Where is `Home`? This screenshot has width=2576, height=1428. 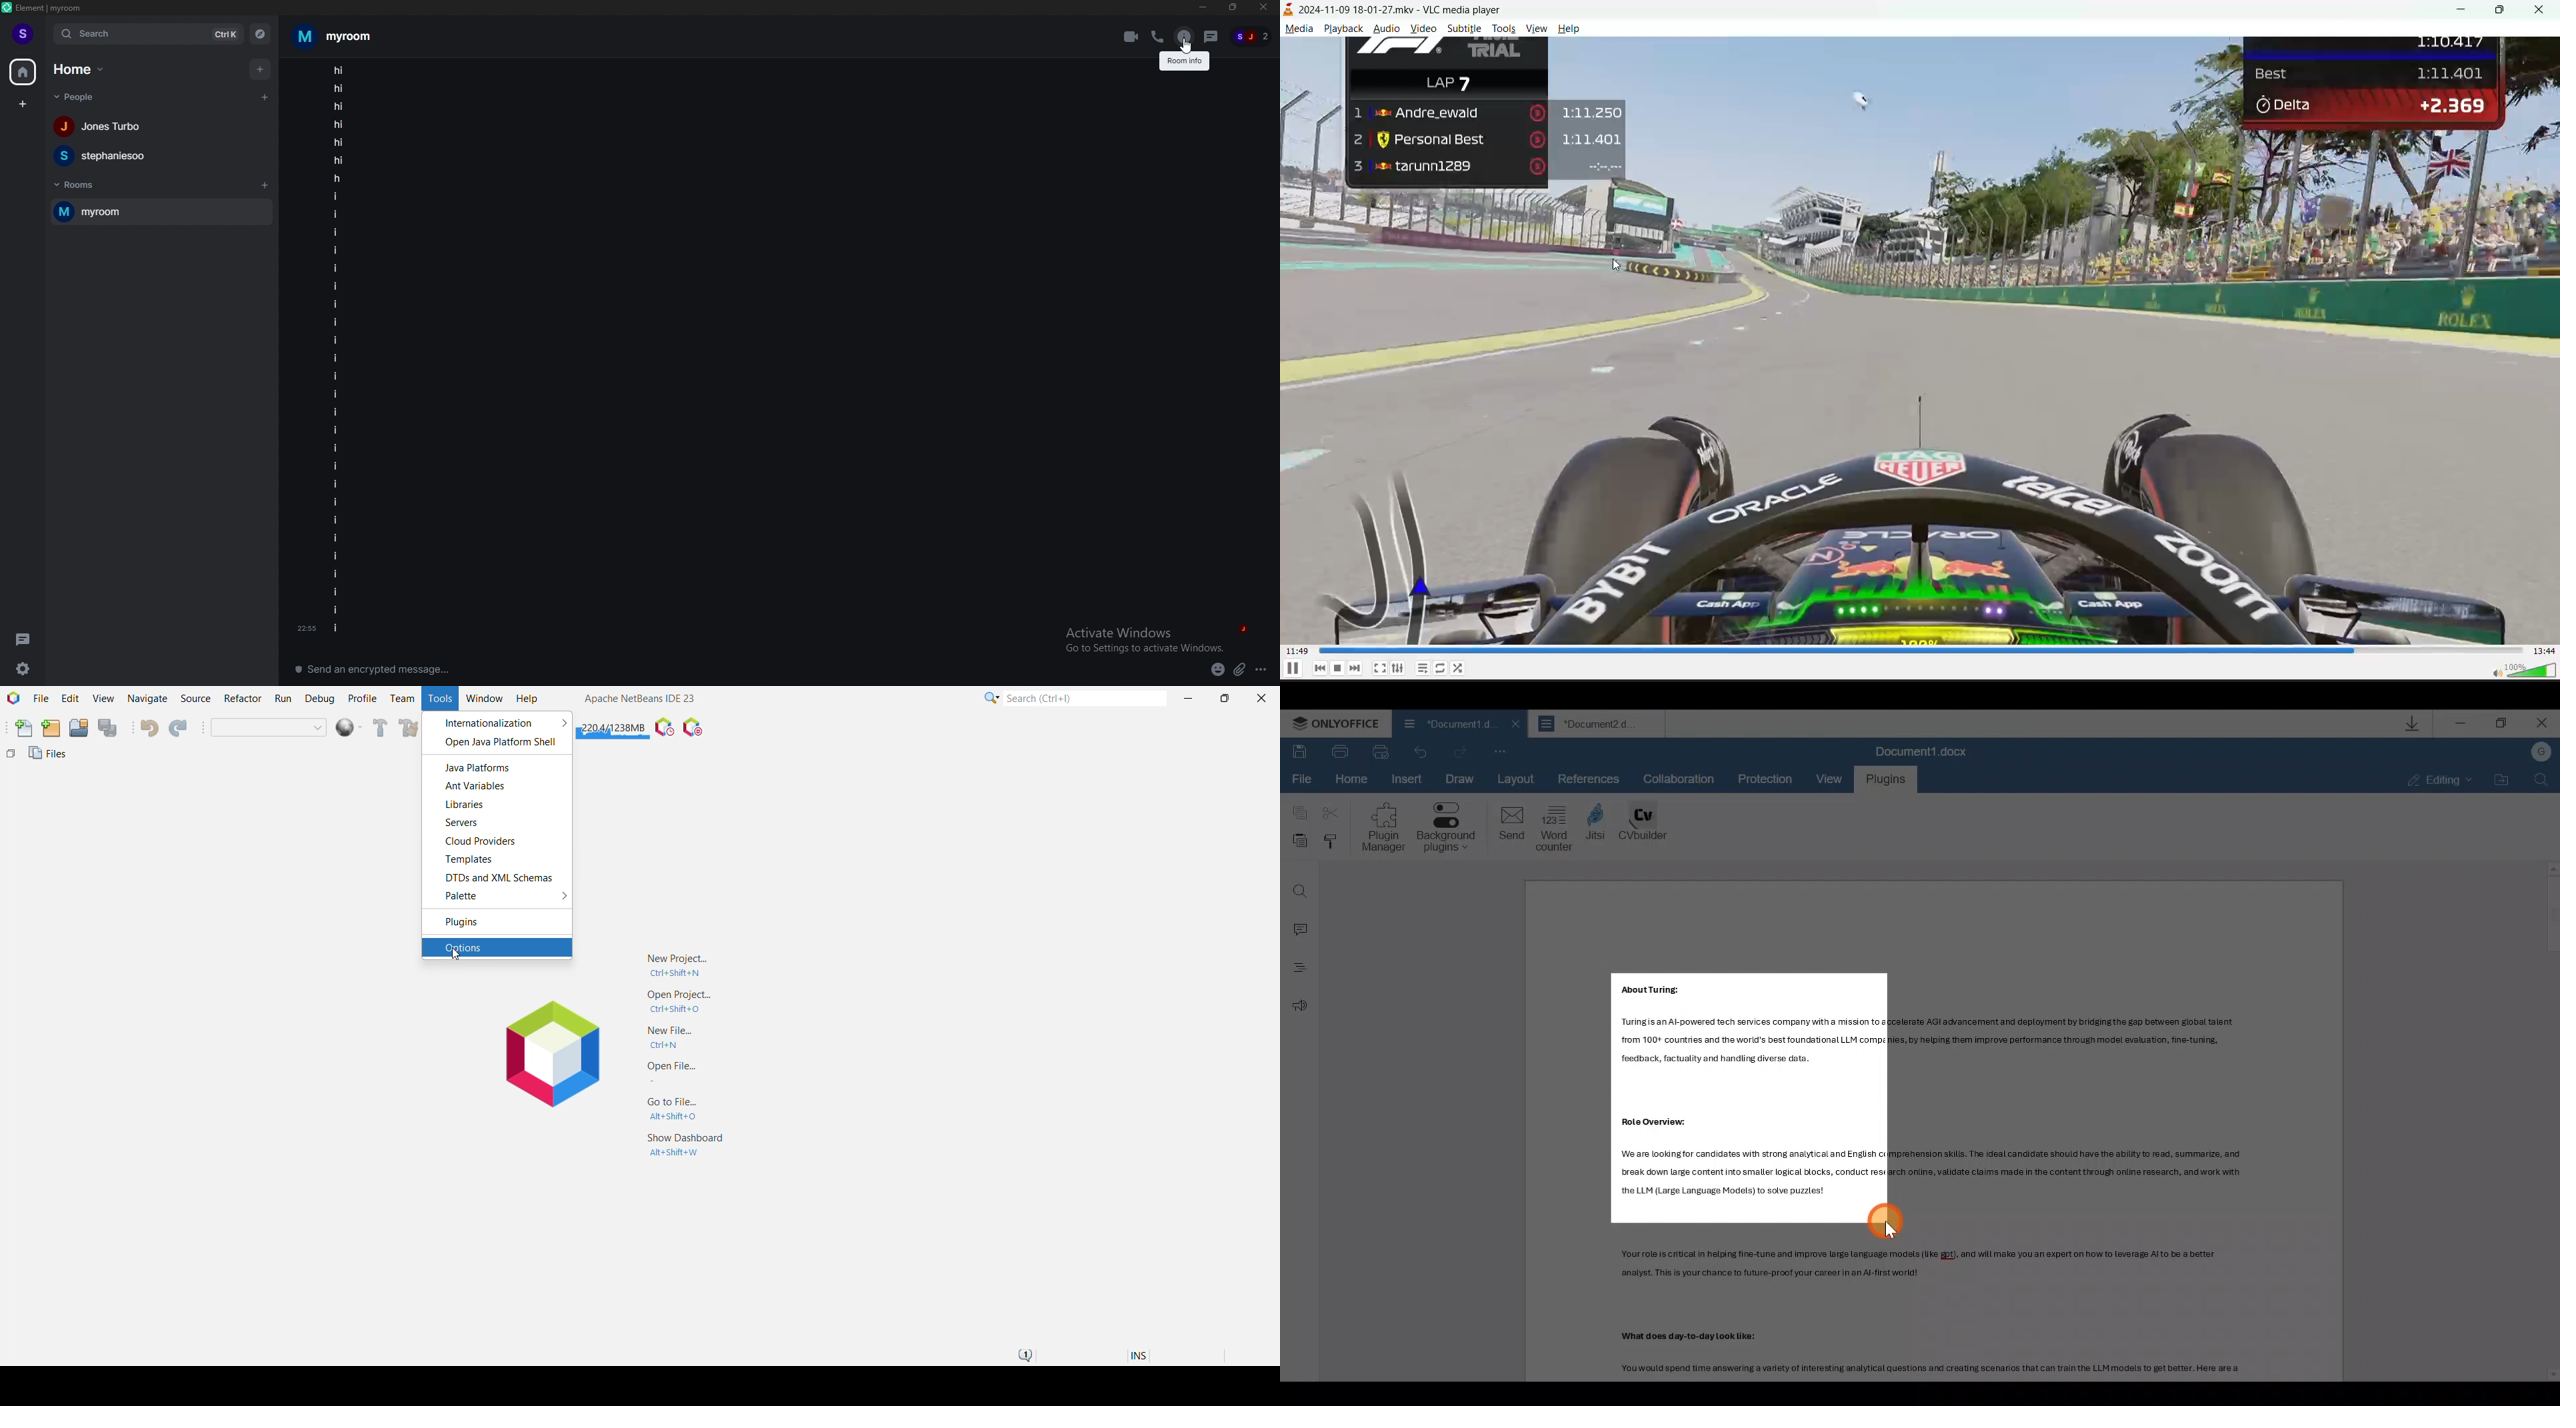 Home is located at coordinates (1354, 780).